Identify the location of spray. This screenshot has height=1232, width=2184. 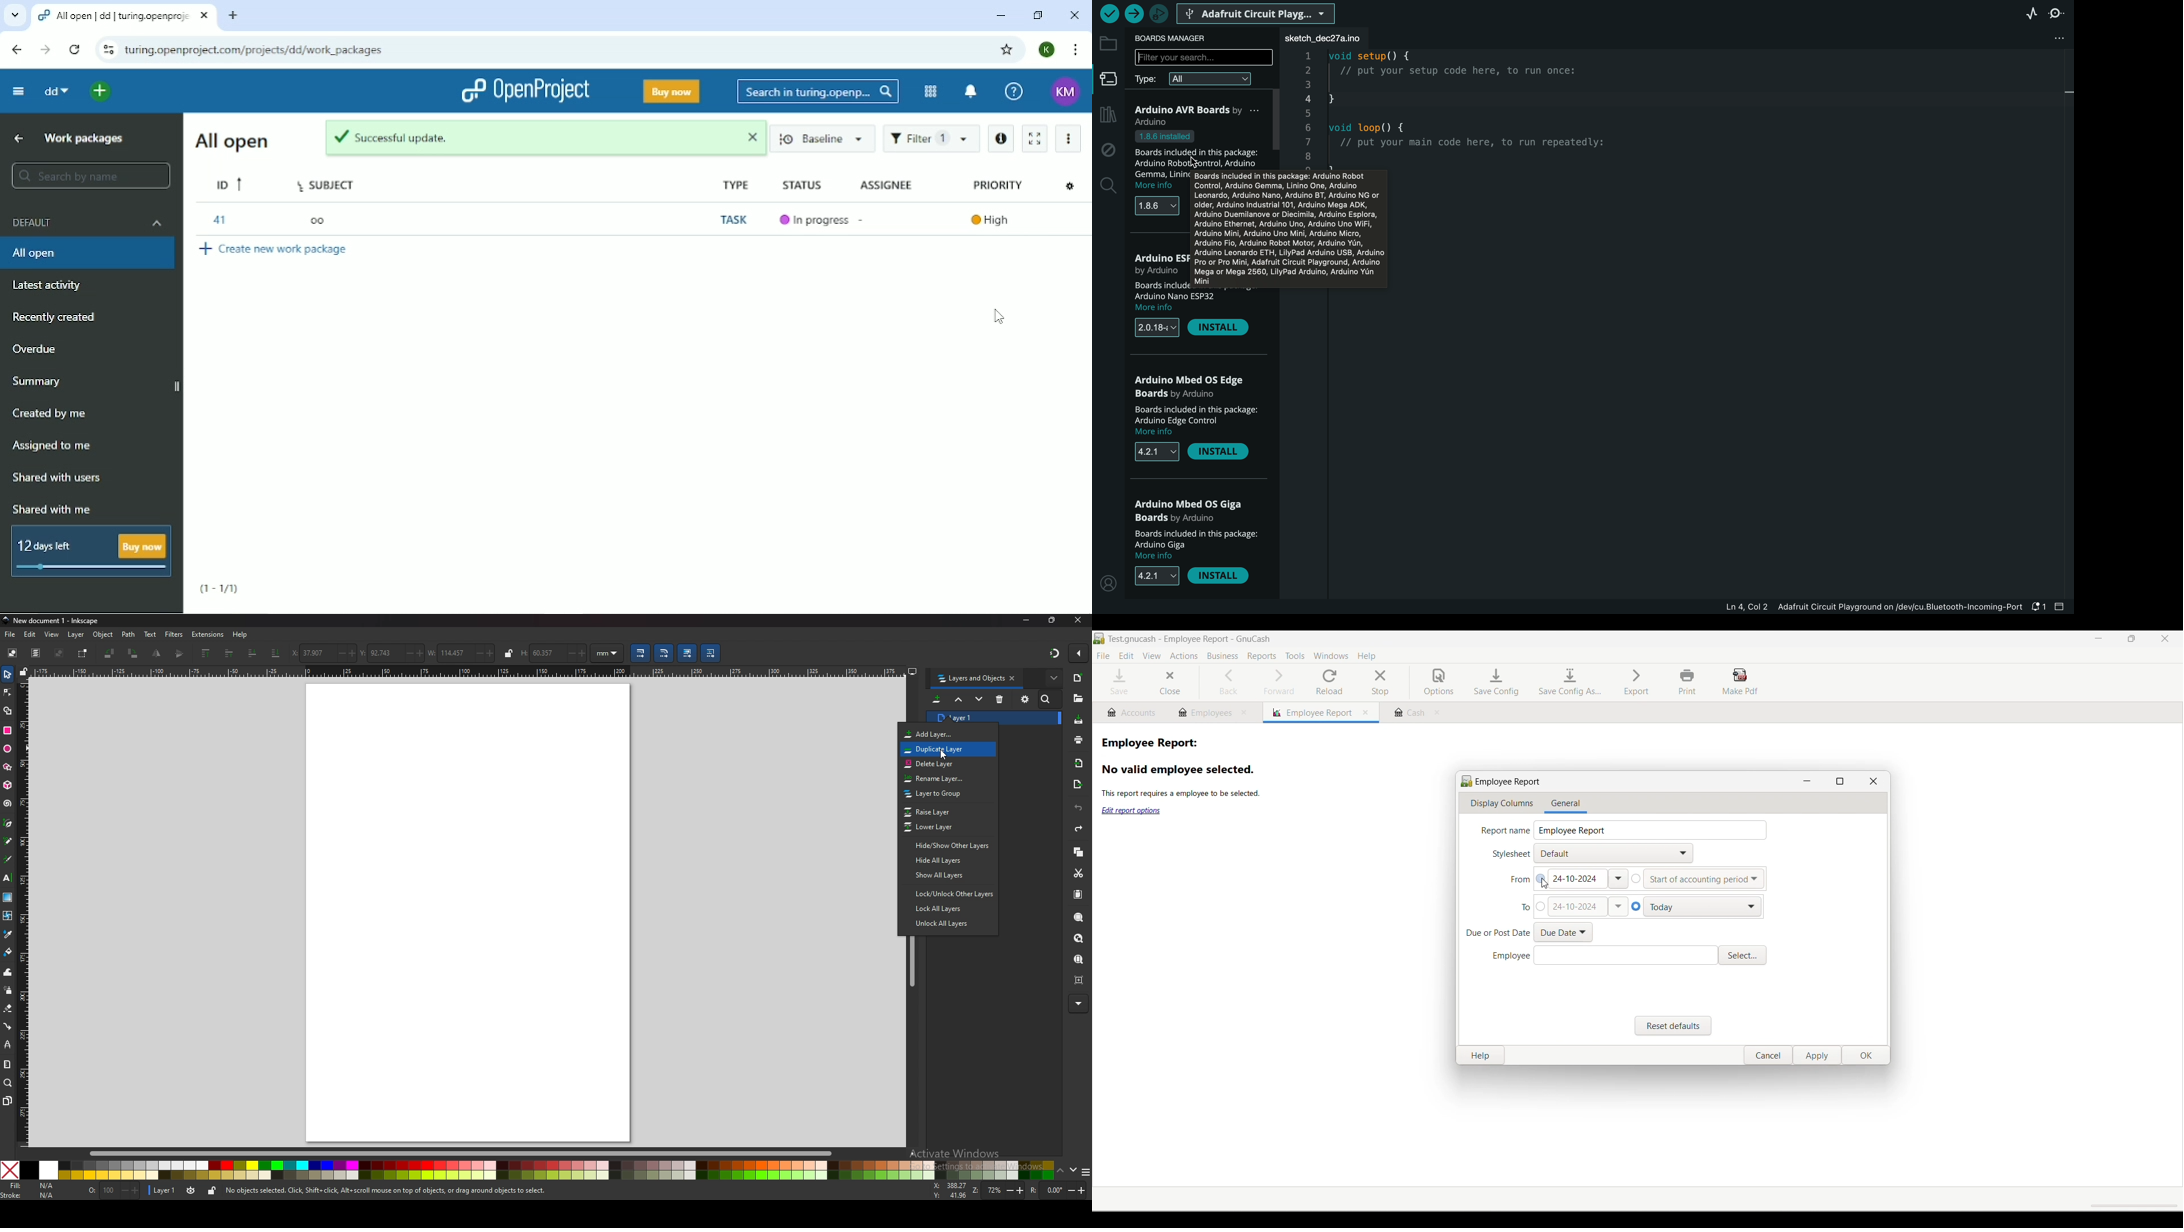
(8, 990).